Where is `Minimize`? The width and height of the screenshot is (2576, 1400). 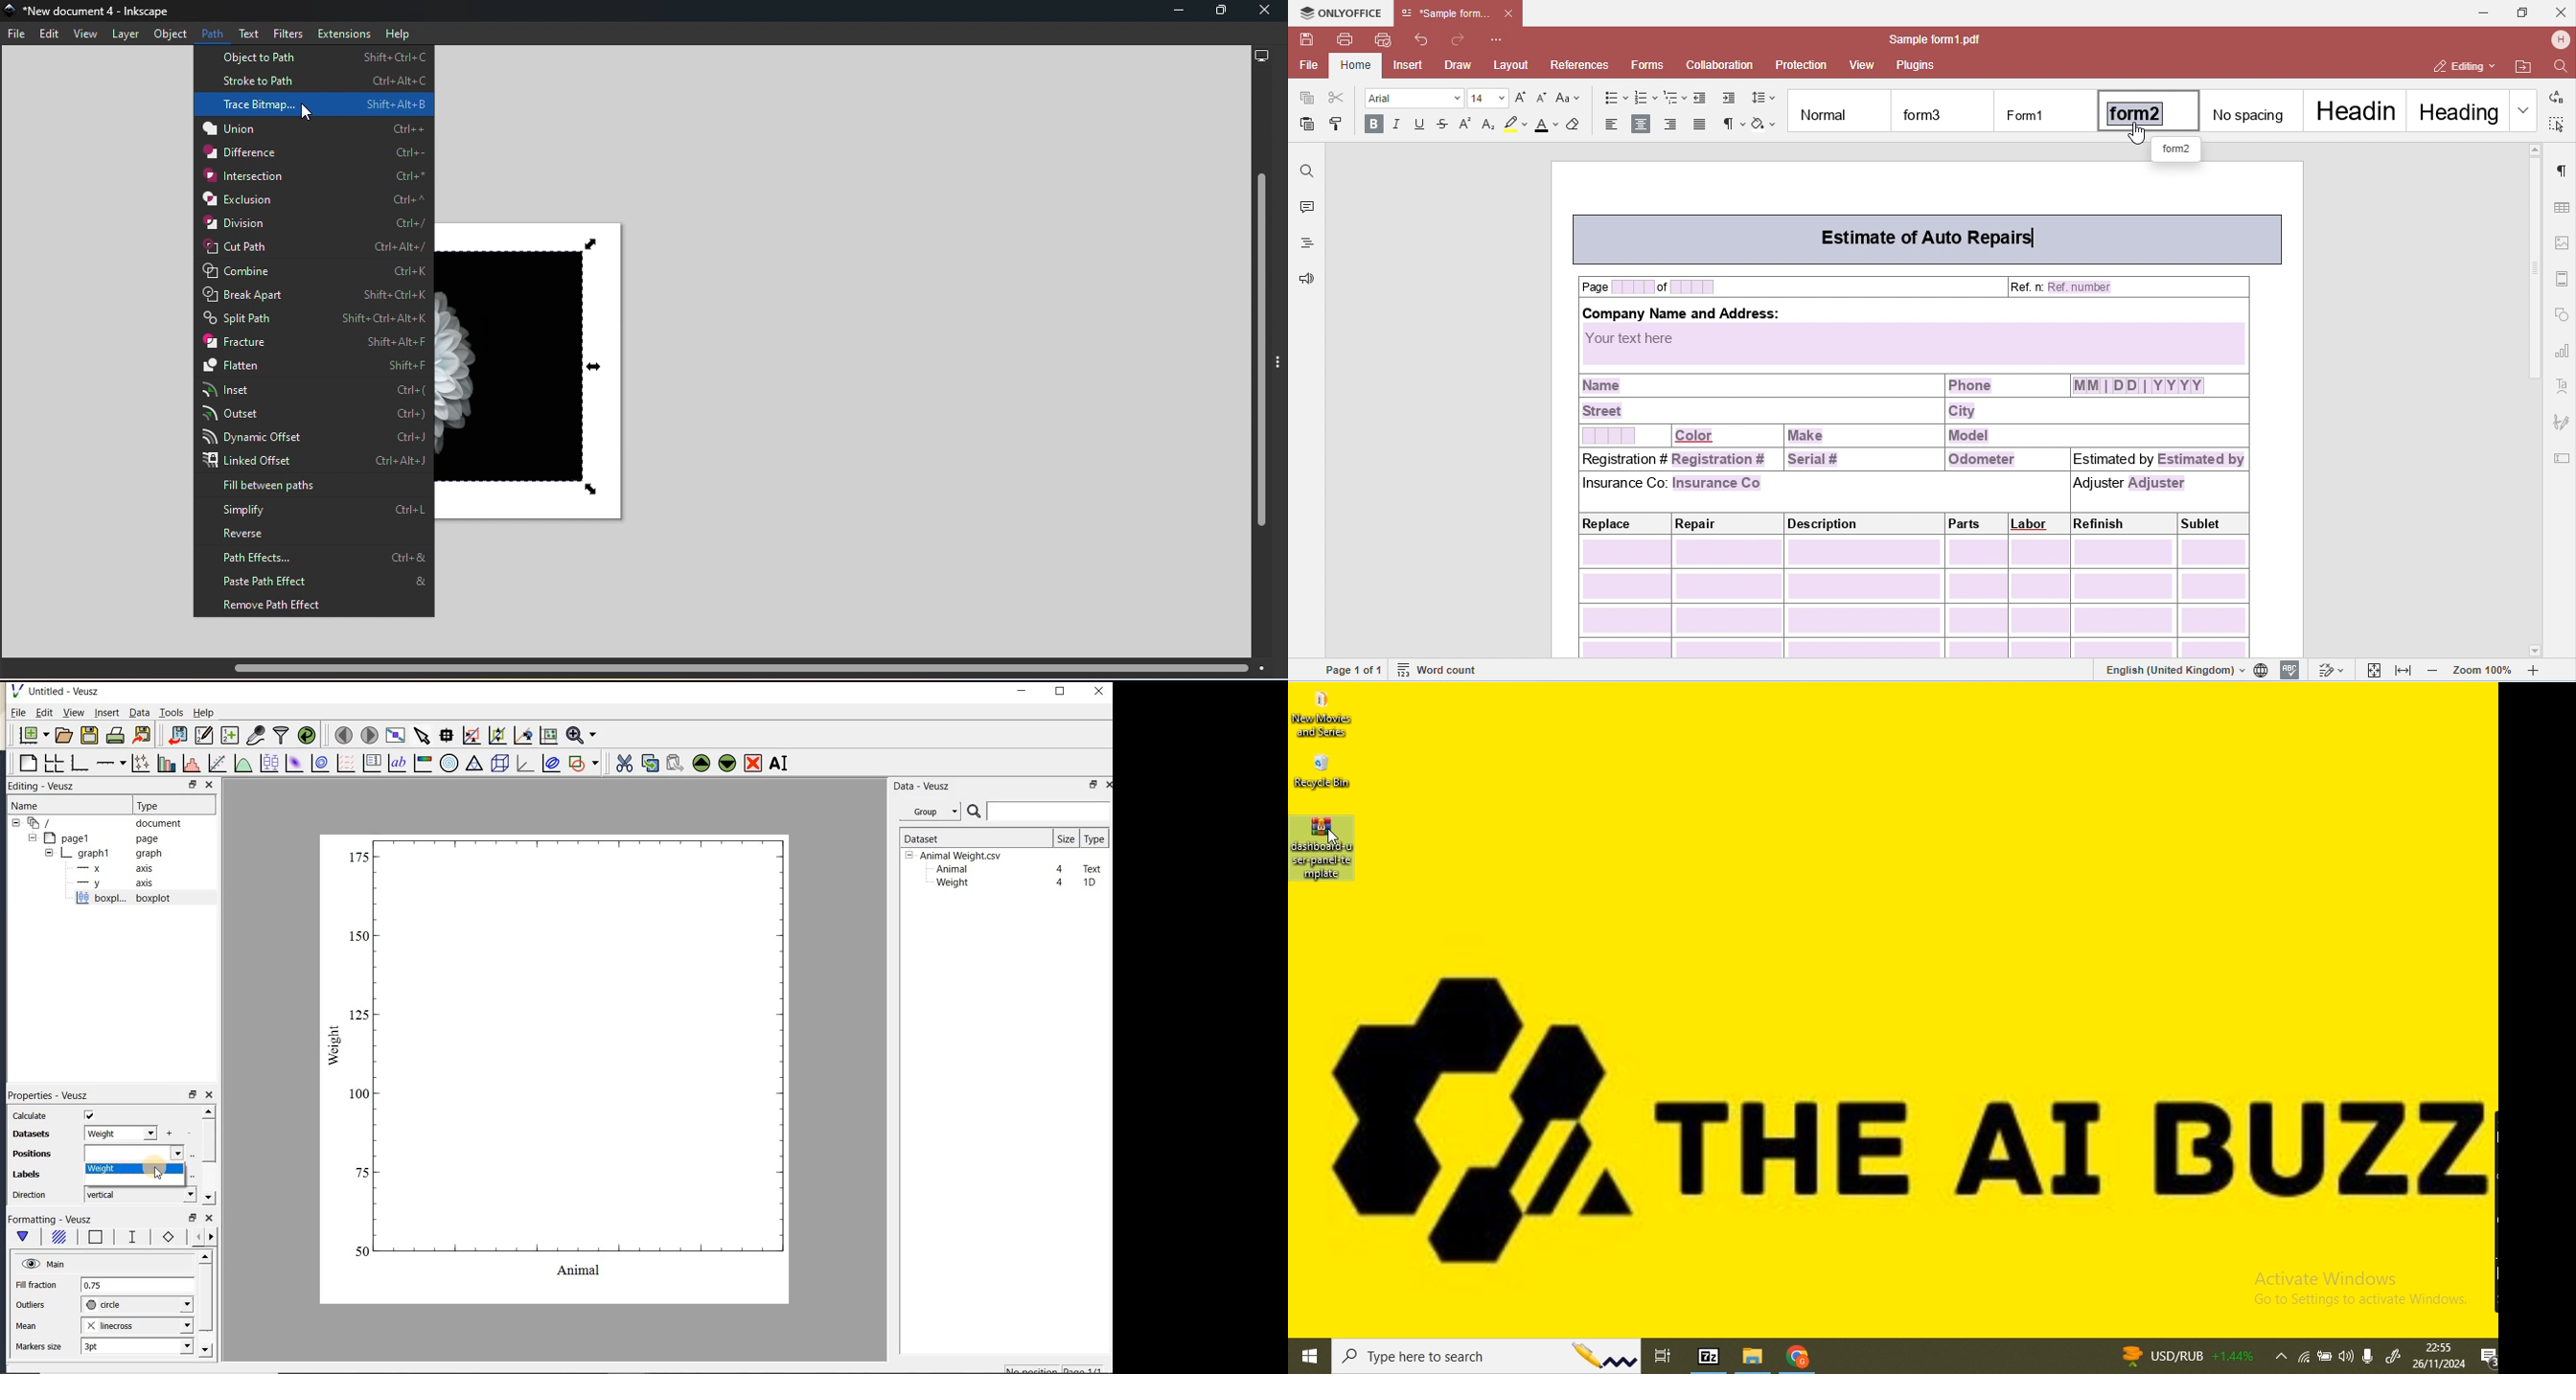 Minimize is located at coordinates (1175, 13).